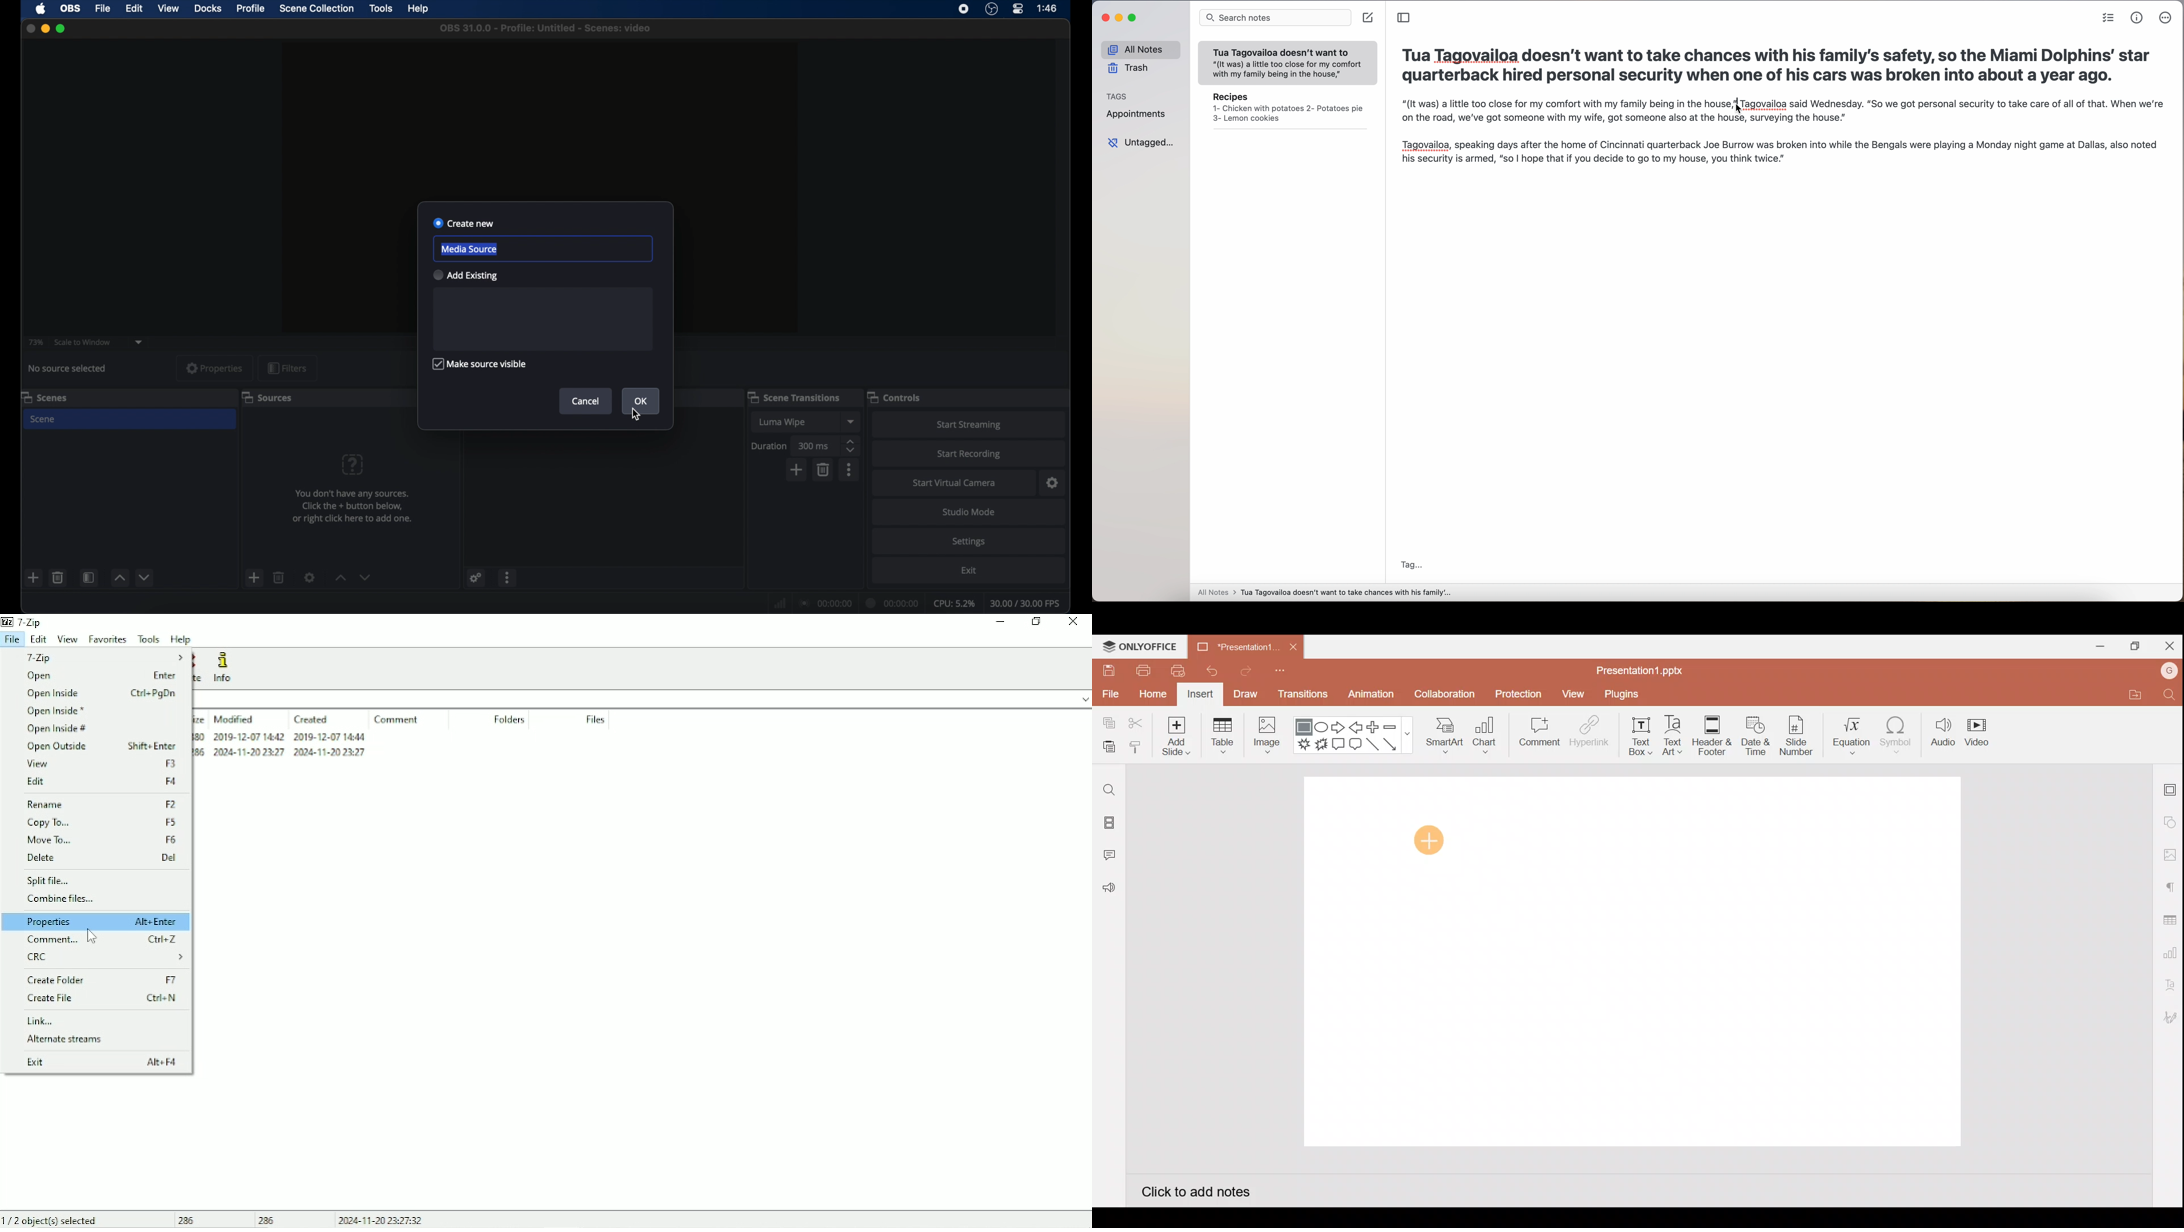 This screenshot has height=1232, width=2184. I want to click on Transitions, so click(1303, 697).